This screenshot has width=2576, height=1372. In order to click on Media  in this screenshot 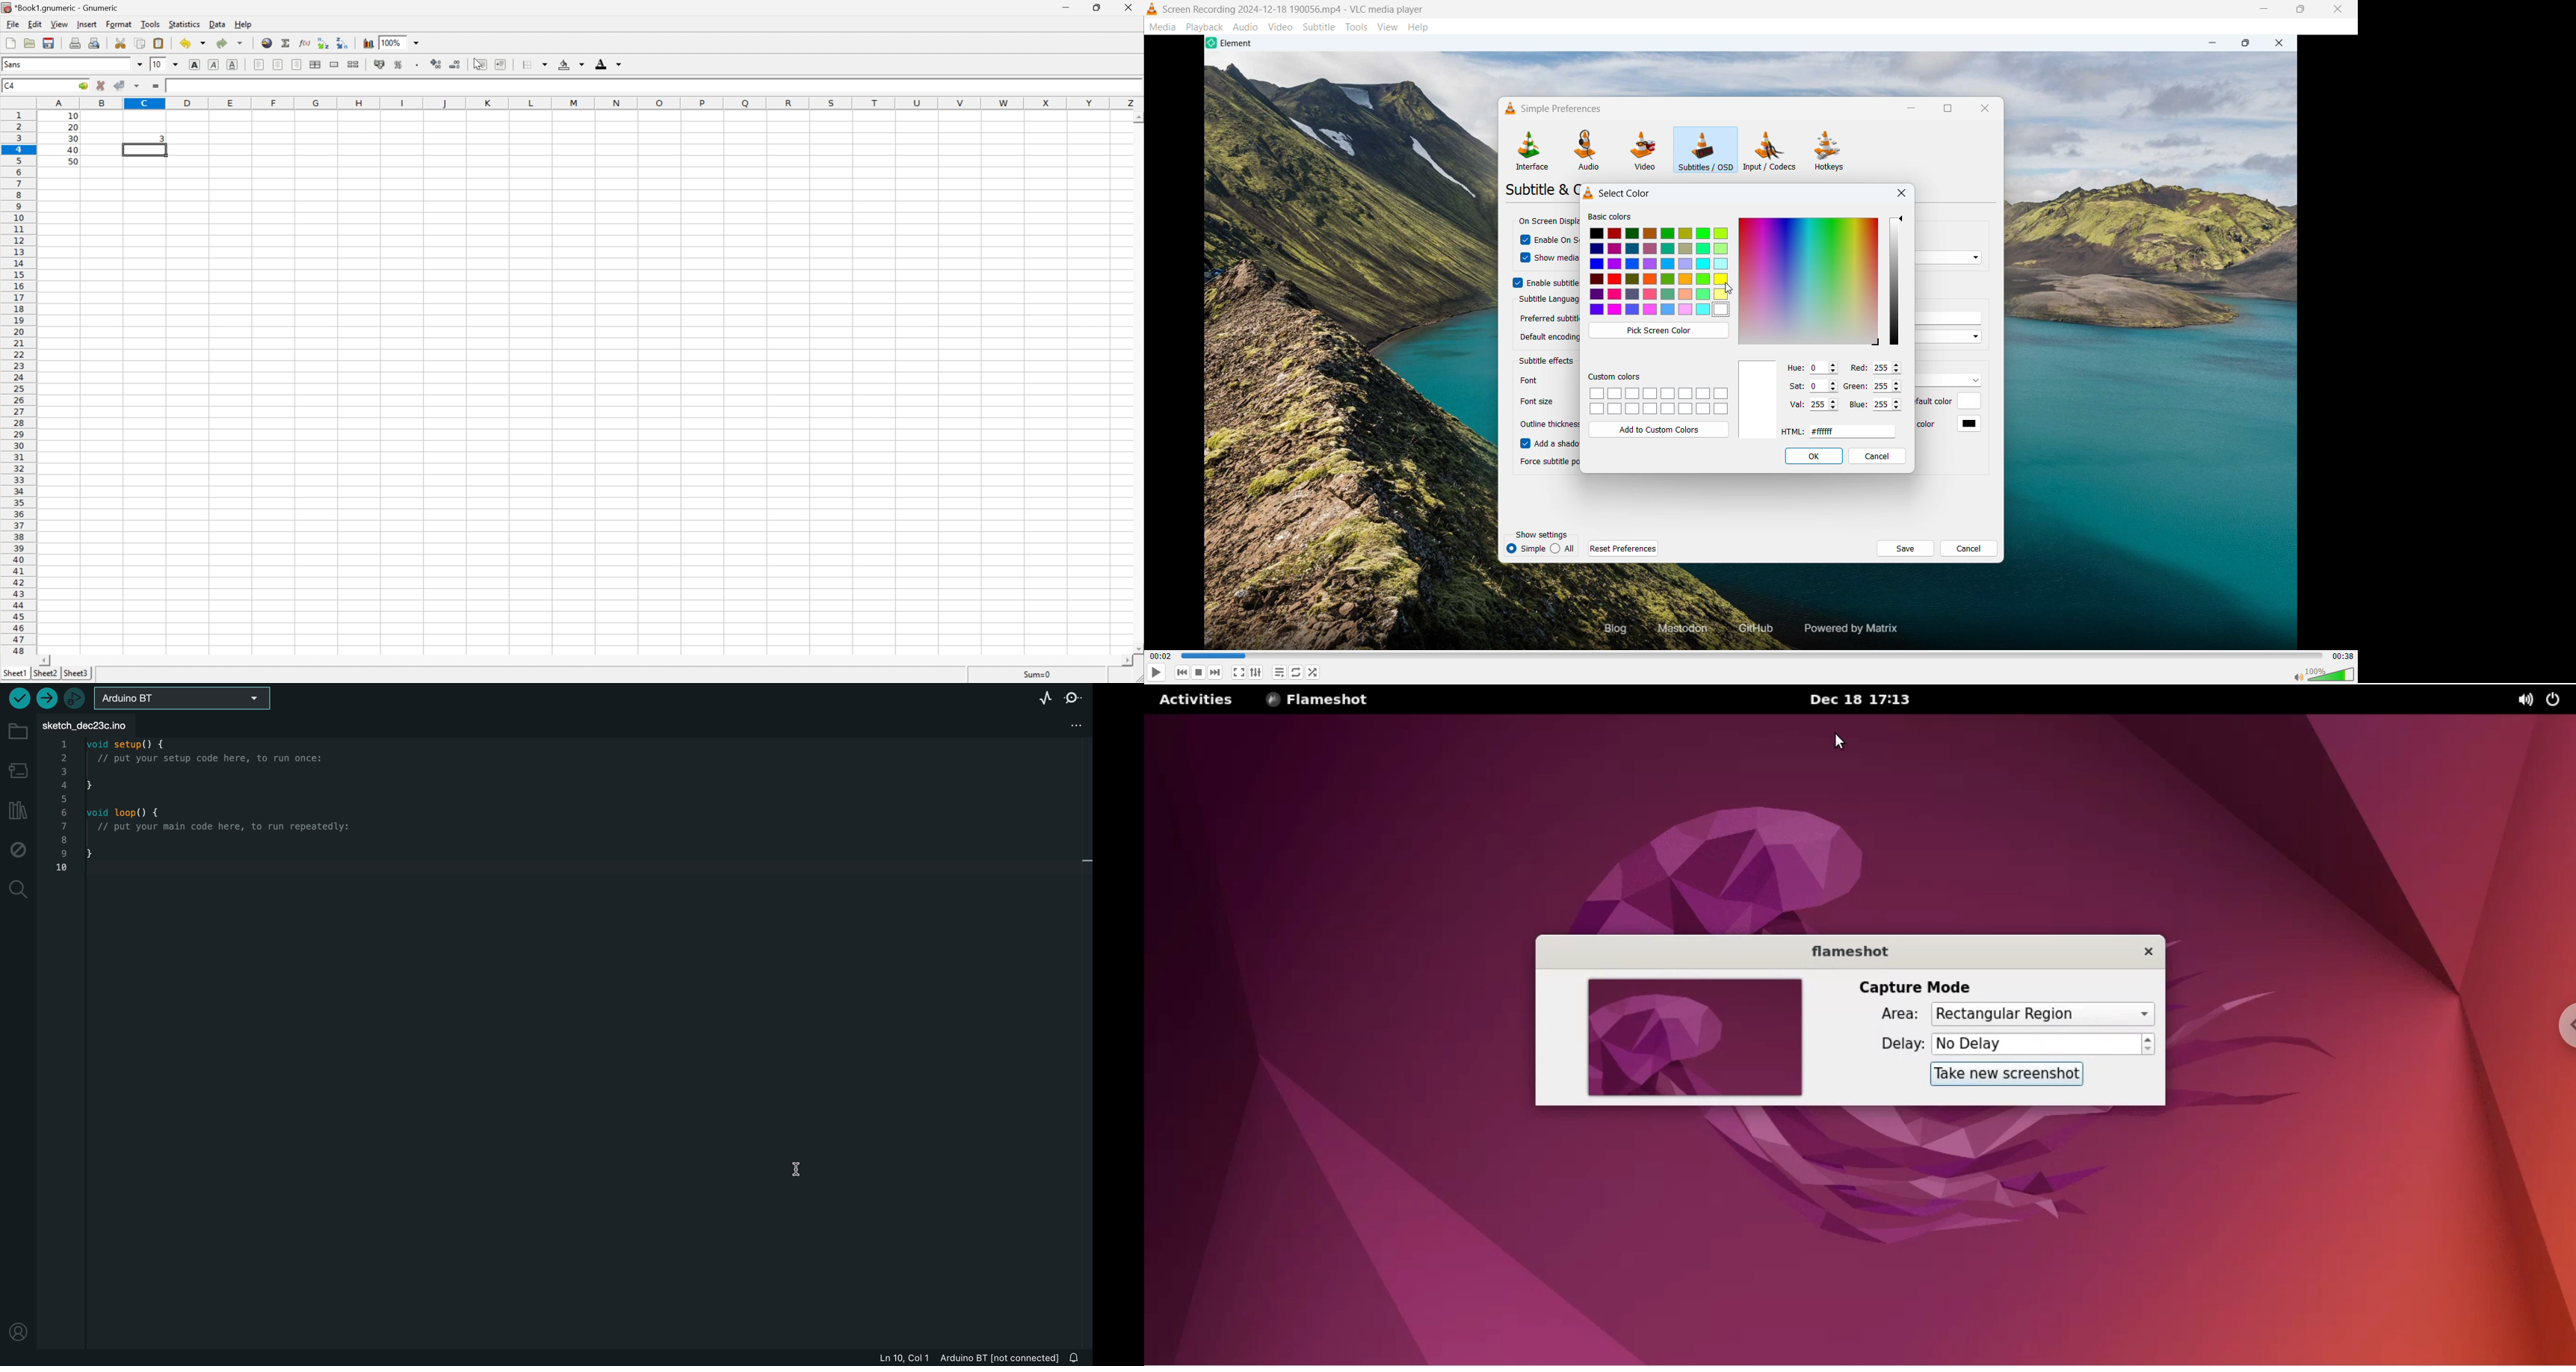, I will do `click(1162, 27)`.